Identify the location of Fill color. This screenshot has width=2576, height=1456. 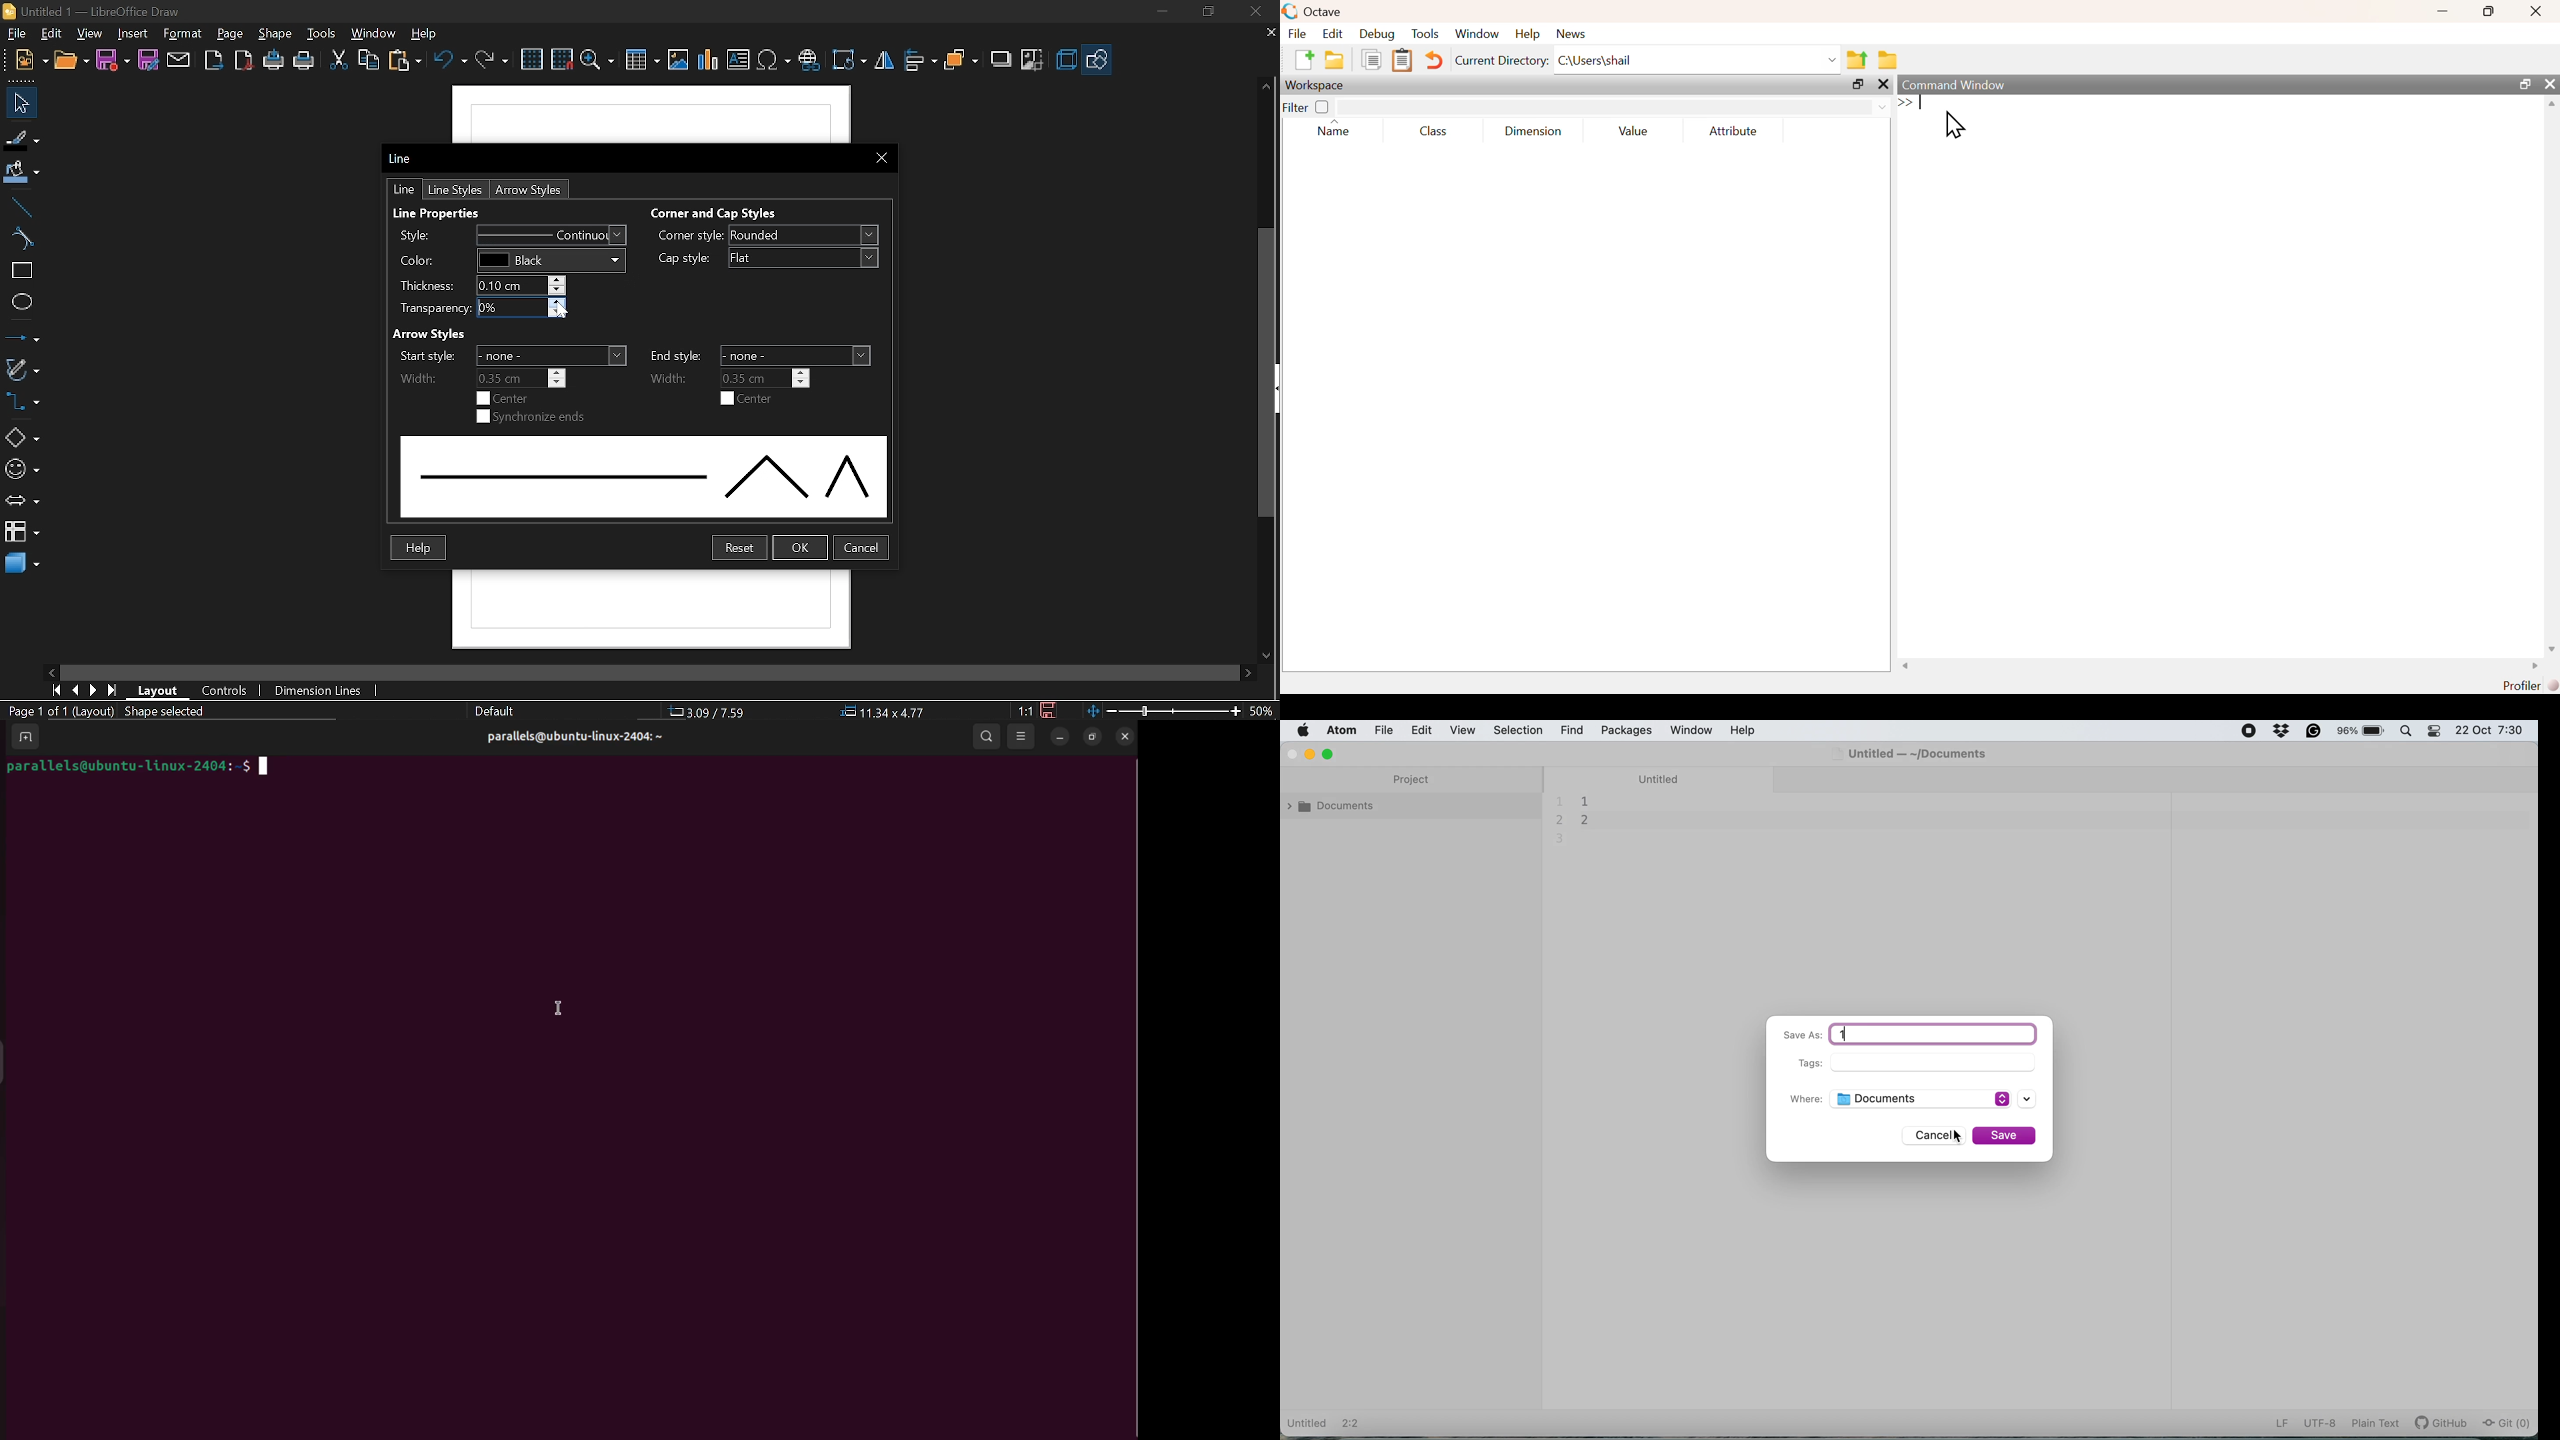
(22, 175).